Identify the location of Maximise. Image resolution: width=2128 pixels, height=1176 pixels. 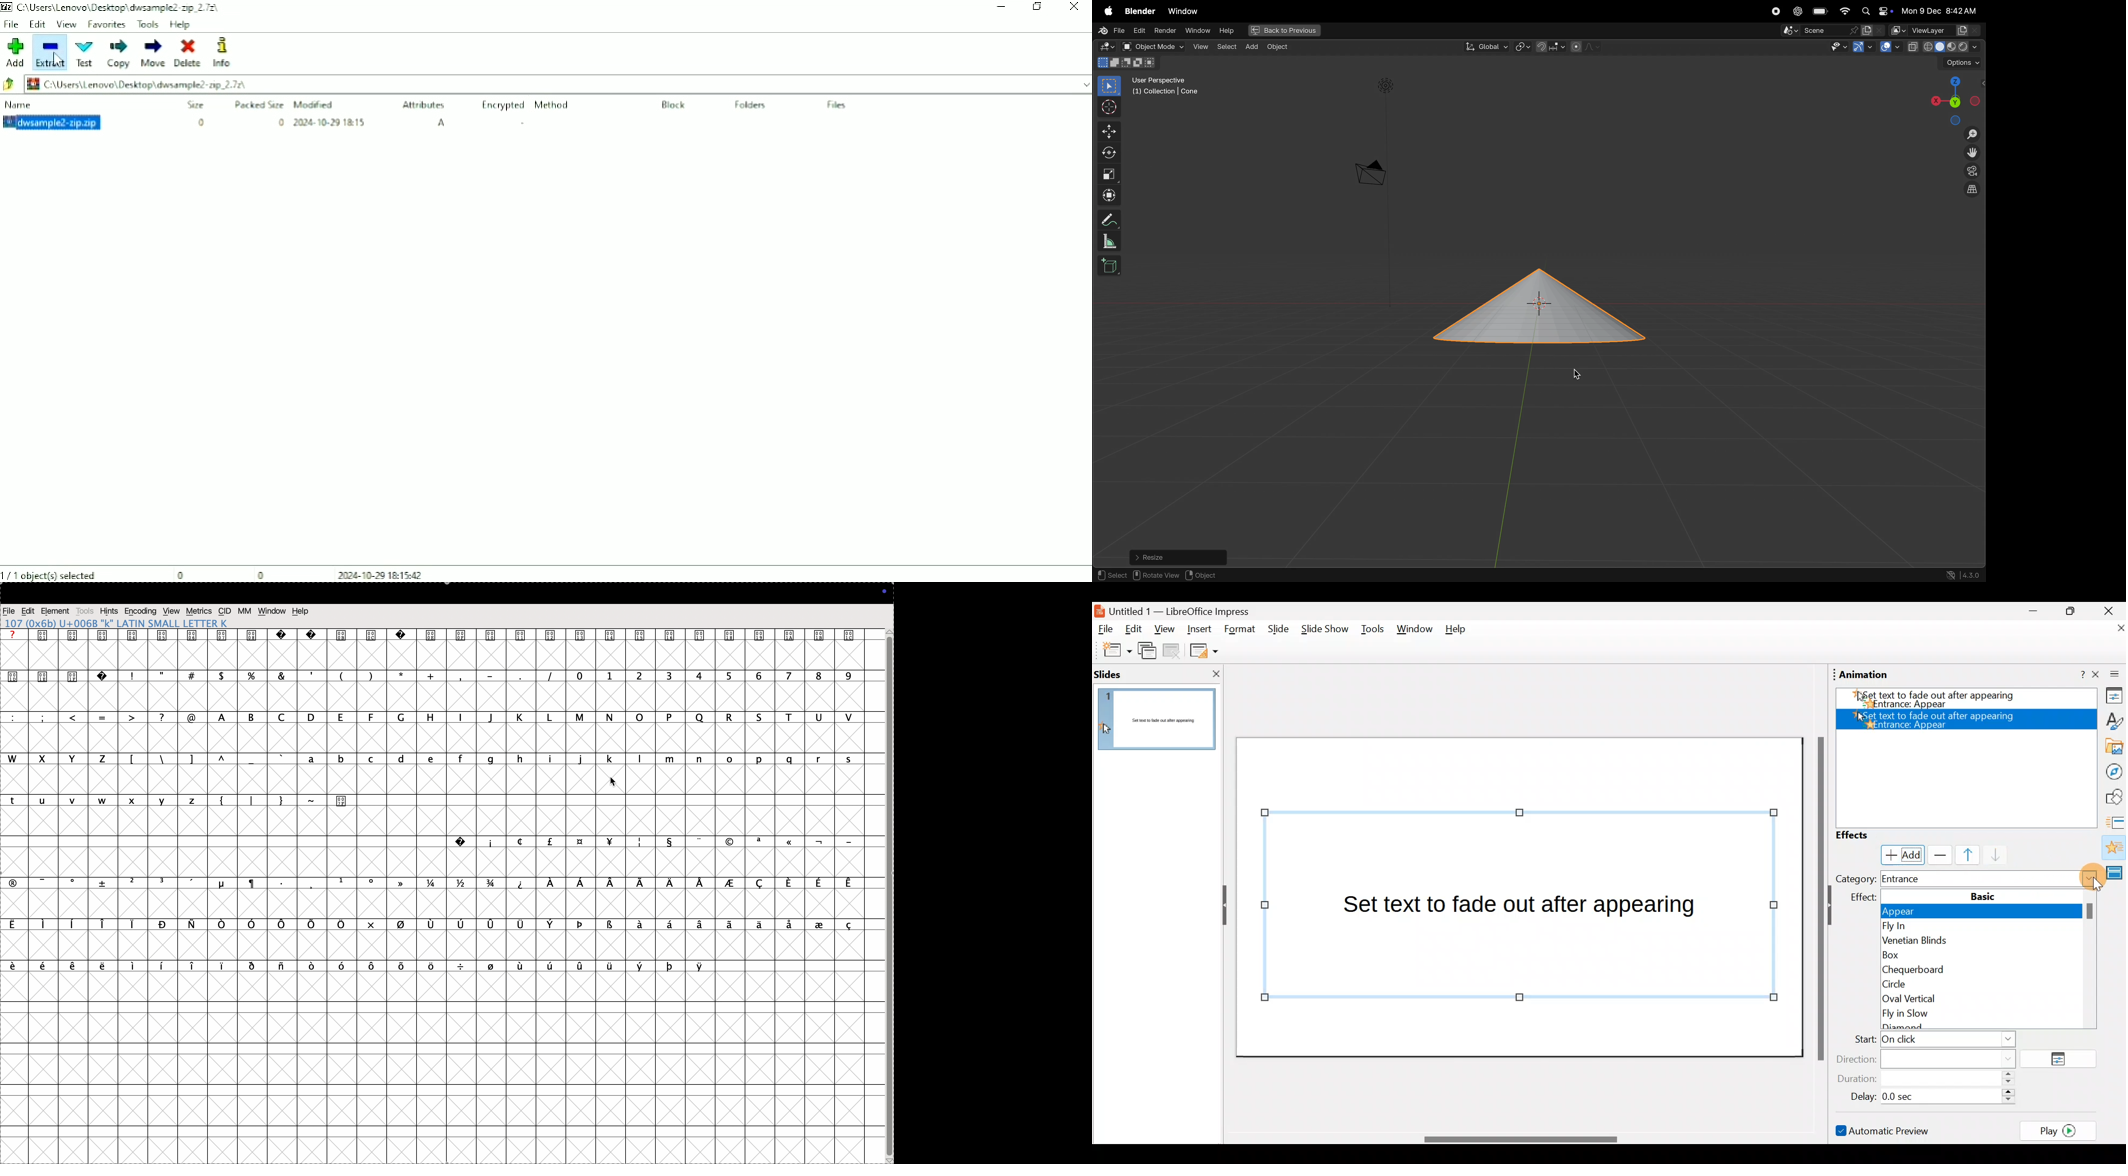
(2075, 611).